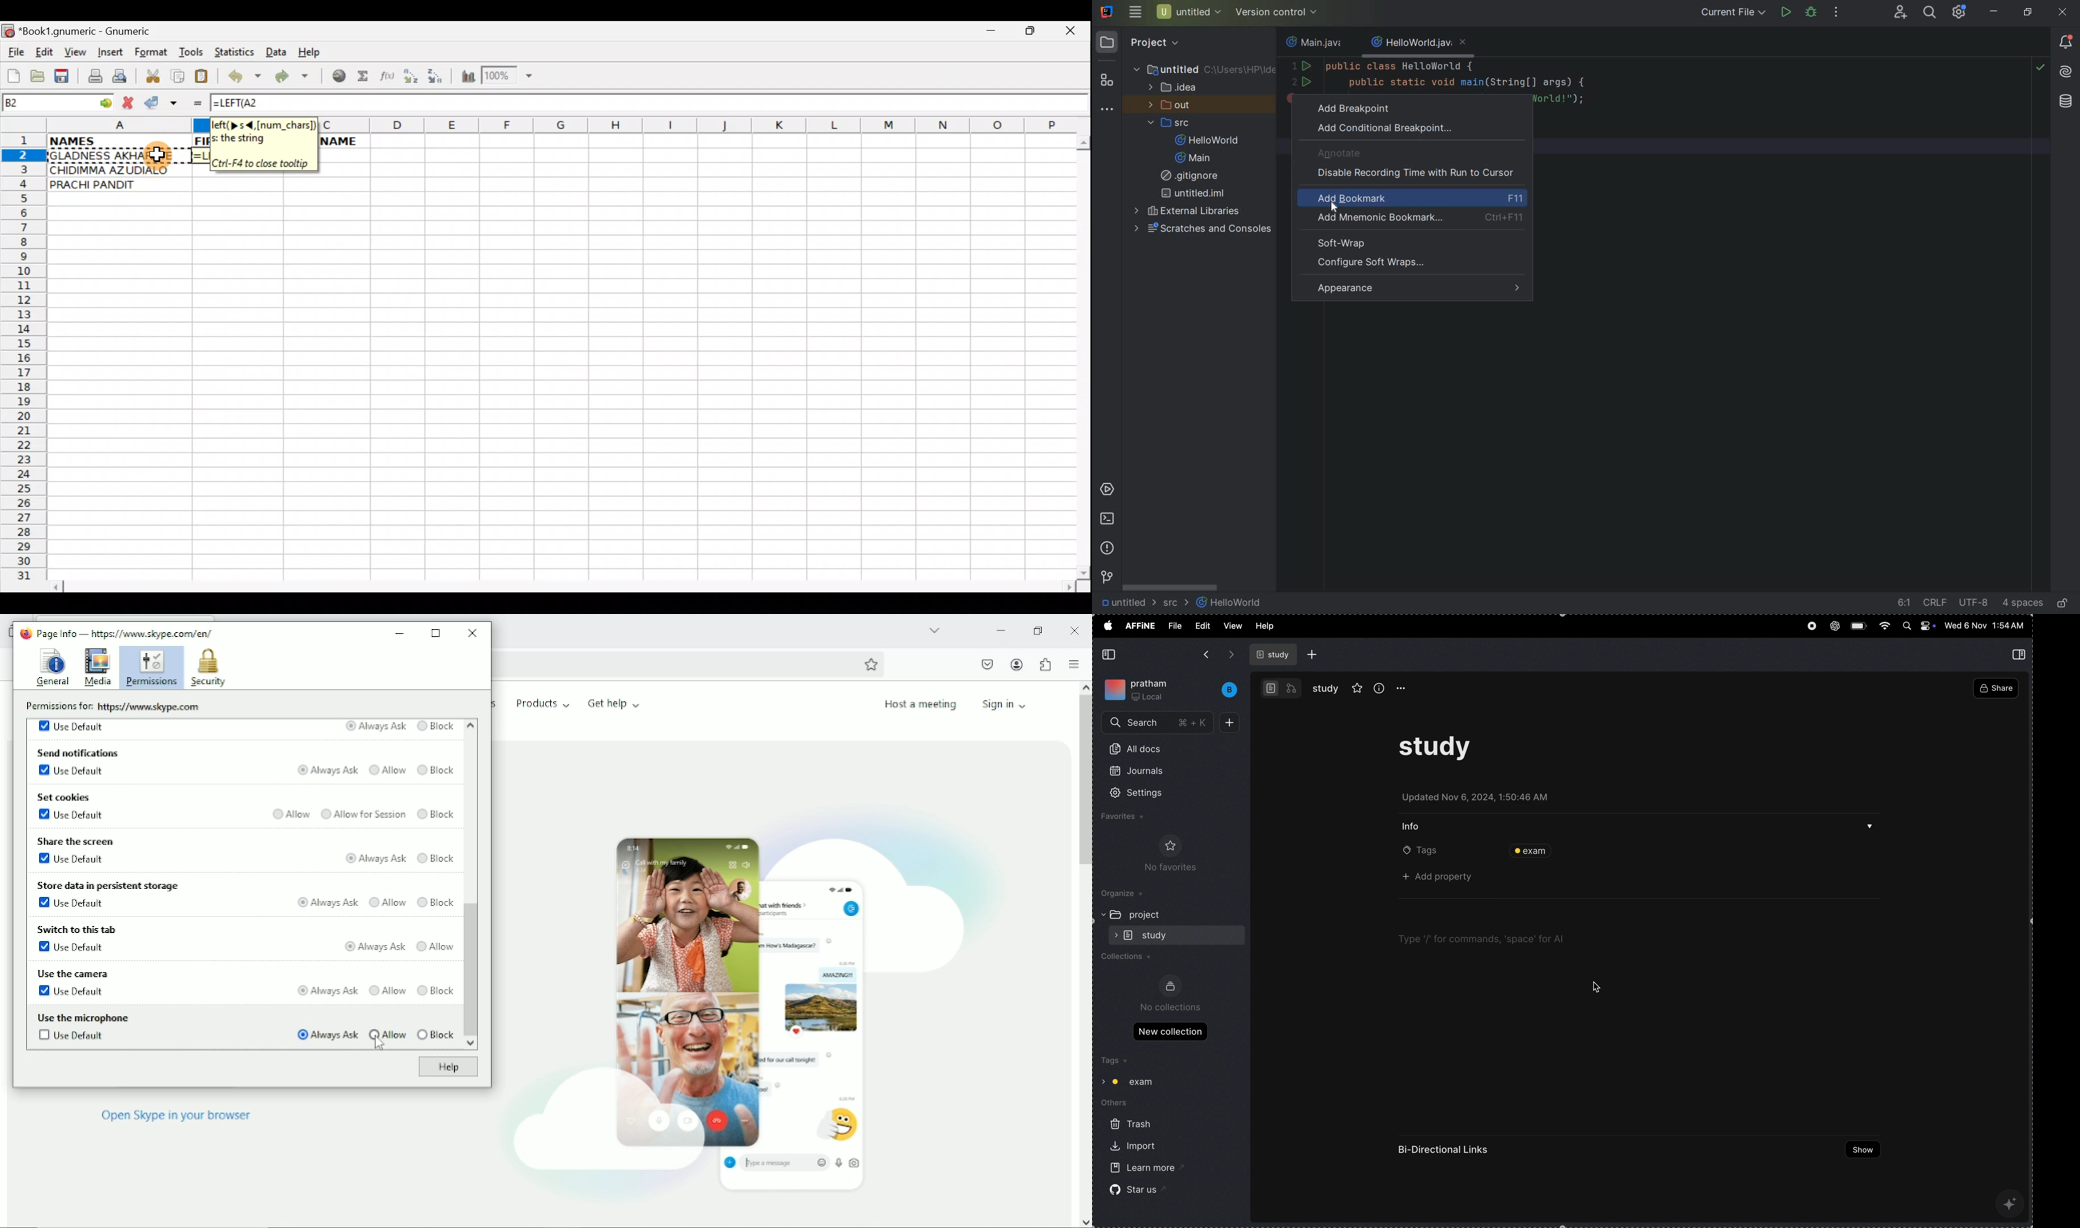 The image size is (2100, 1232). What do you see at coordinates (2066, 74) in the screenshot?
I see `AI assistant` at bounding box center [2066, 74].